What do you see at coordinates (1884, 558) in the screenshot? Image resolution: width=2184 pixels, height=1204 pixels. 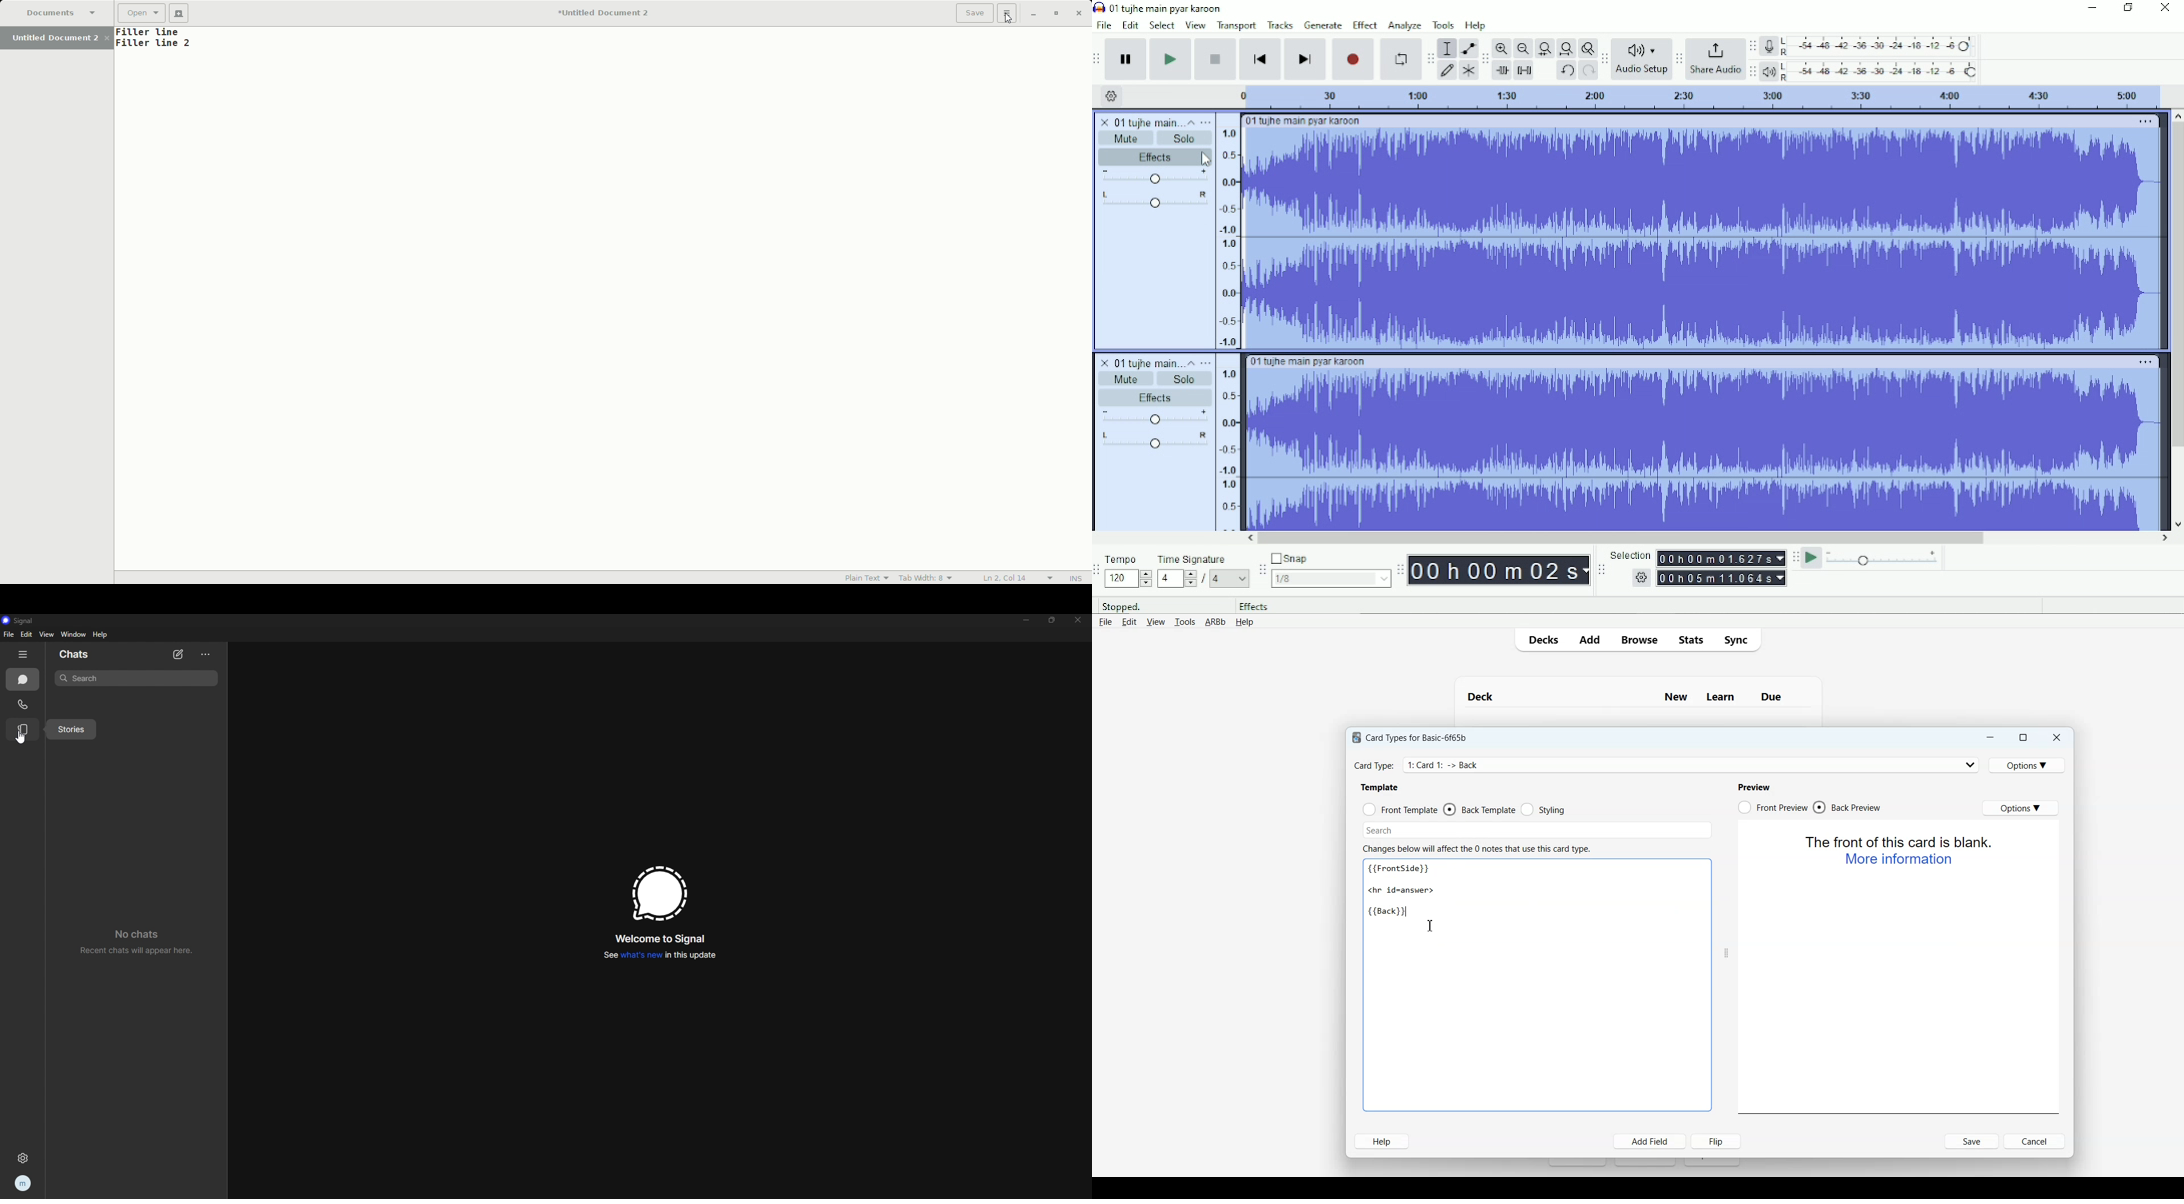 I see `Playback speed` at bounding box center [1884, 558].